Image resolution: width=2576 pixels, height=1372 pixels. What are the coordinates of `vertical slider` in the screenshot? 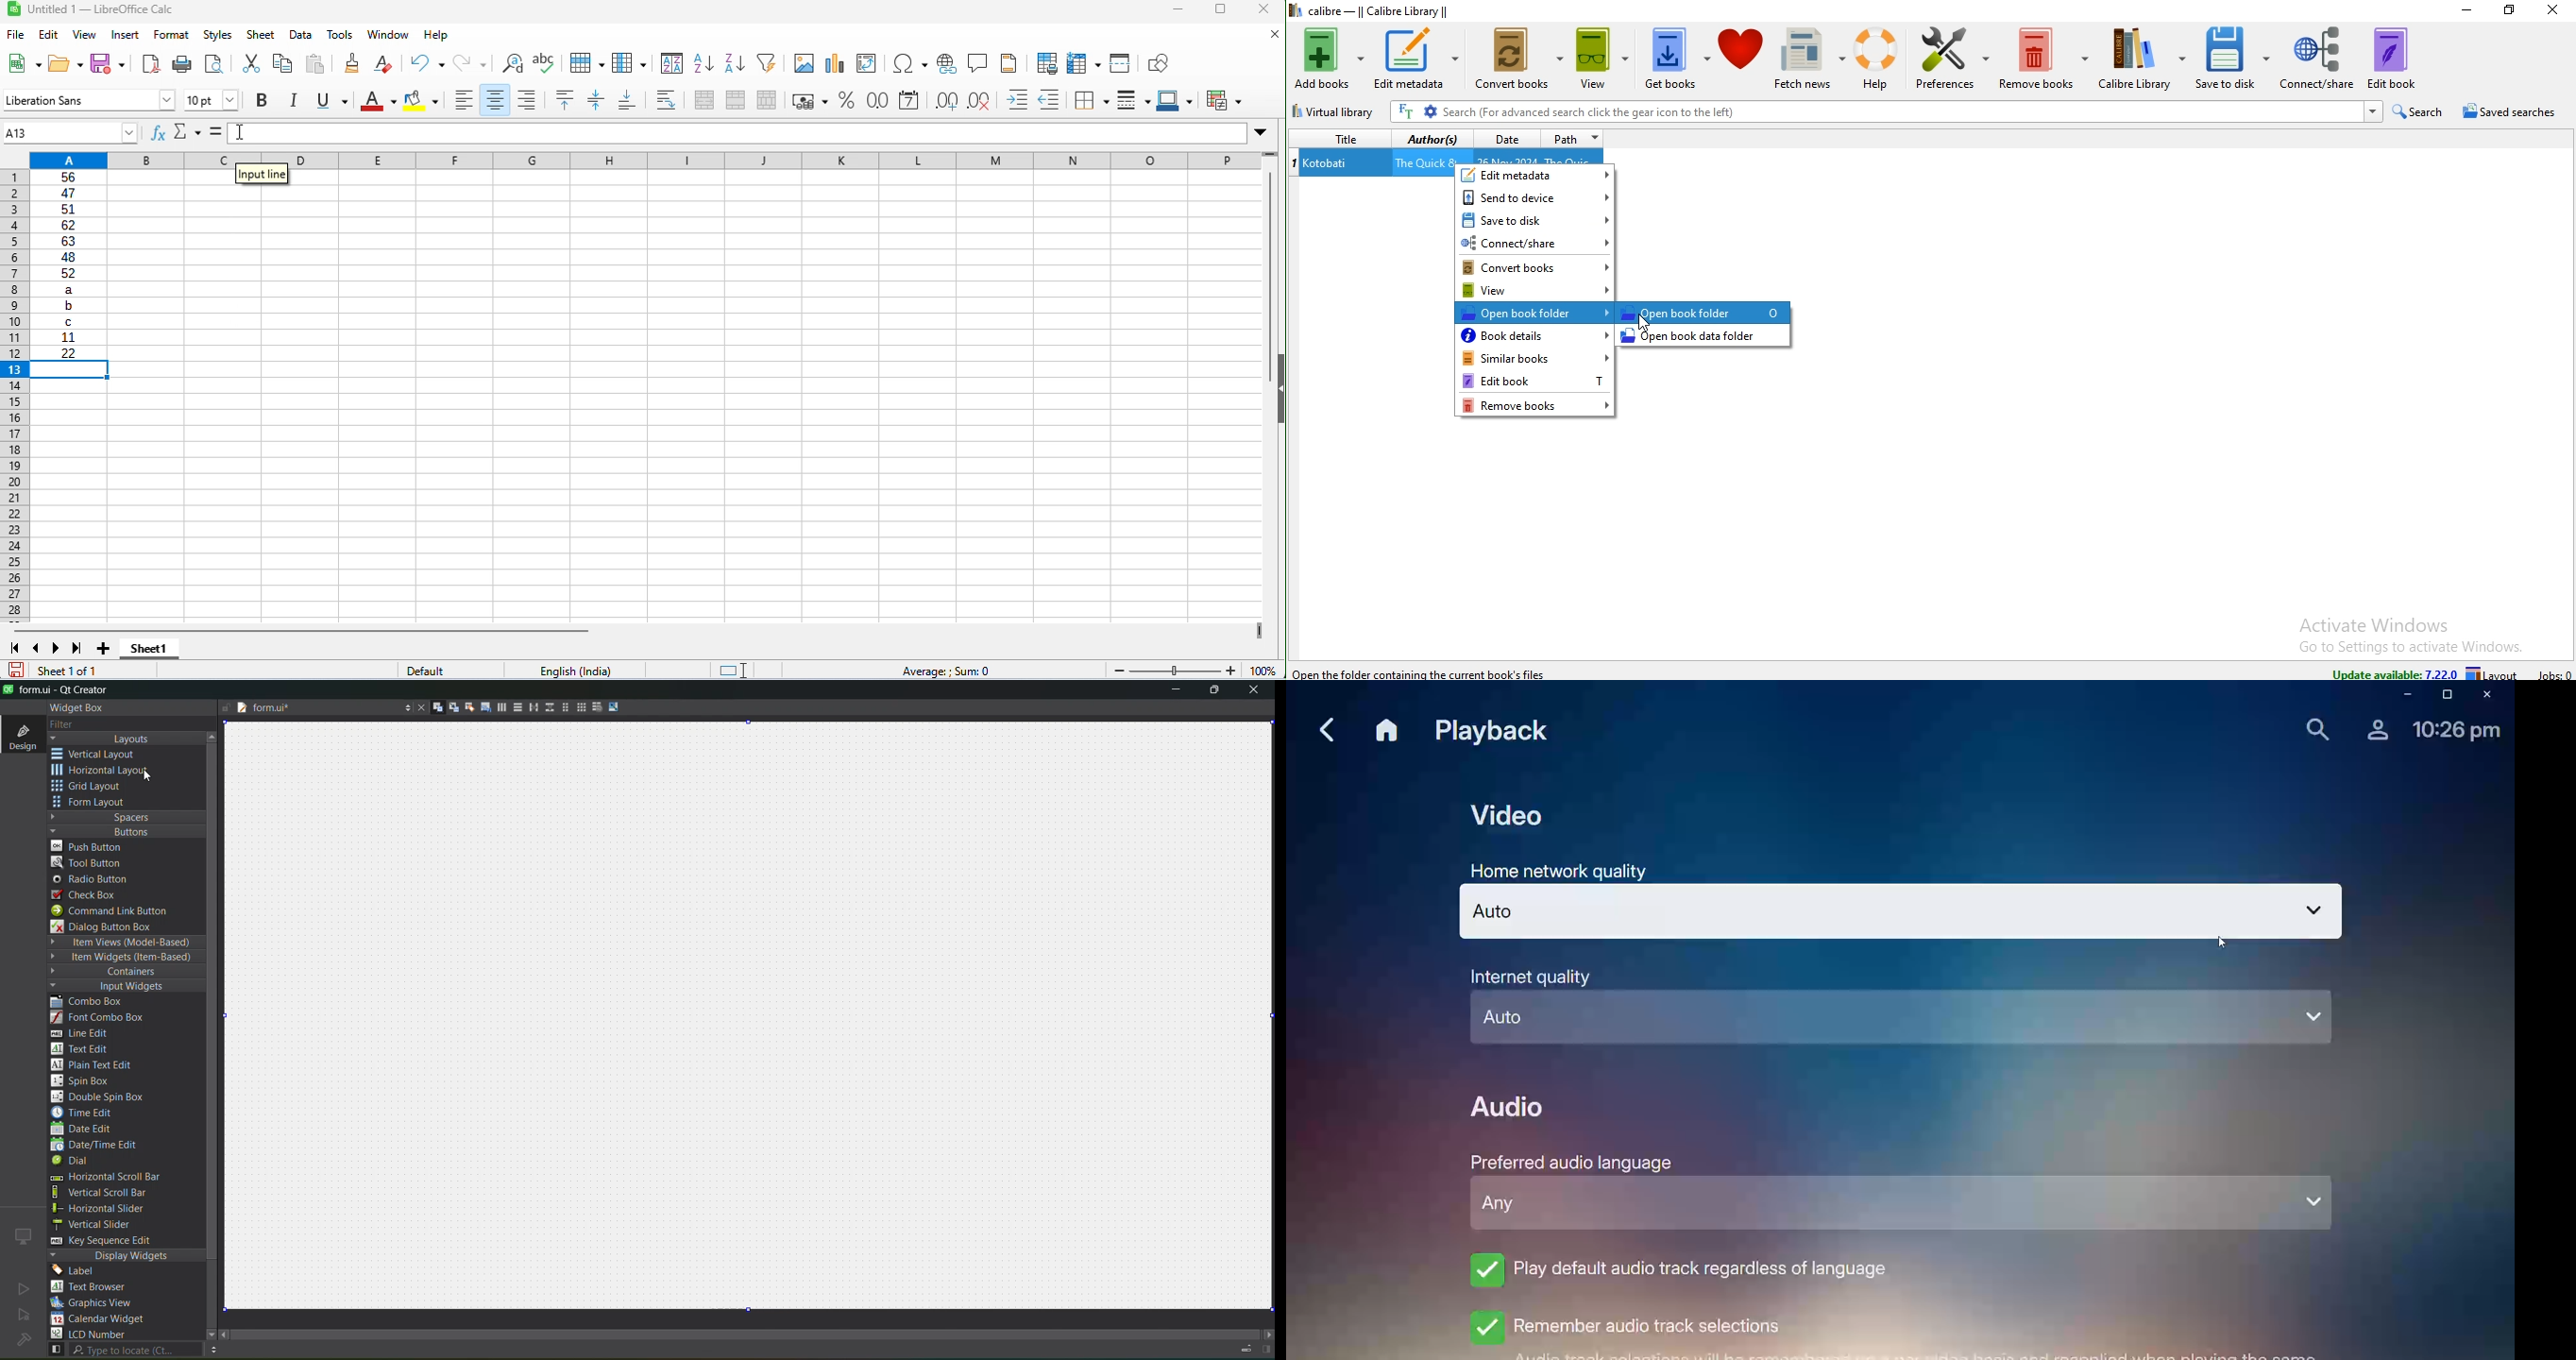 It's located at (104, 1224).